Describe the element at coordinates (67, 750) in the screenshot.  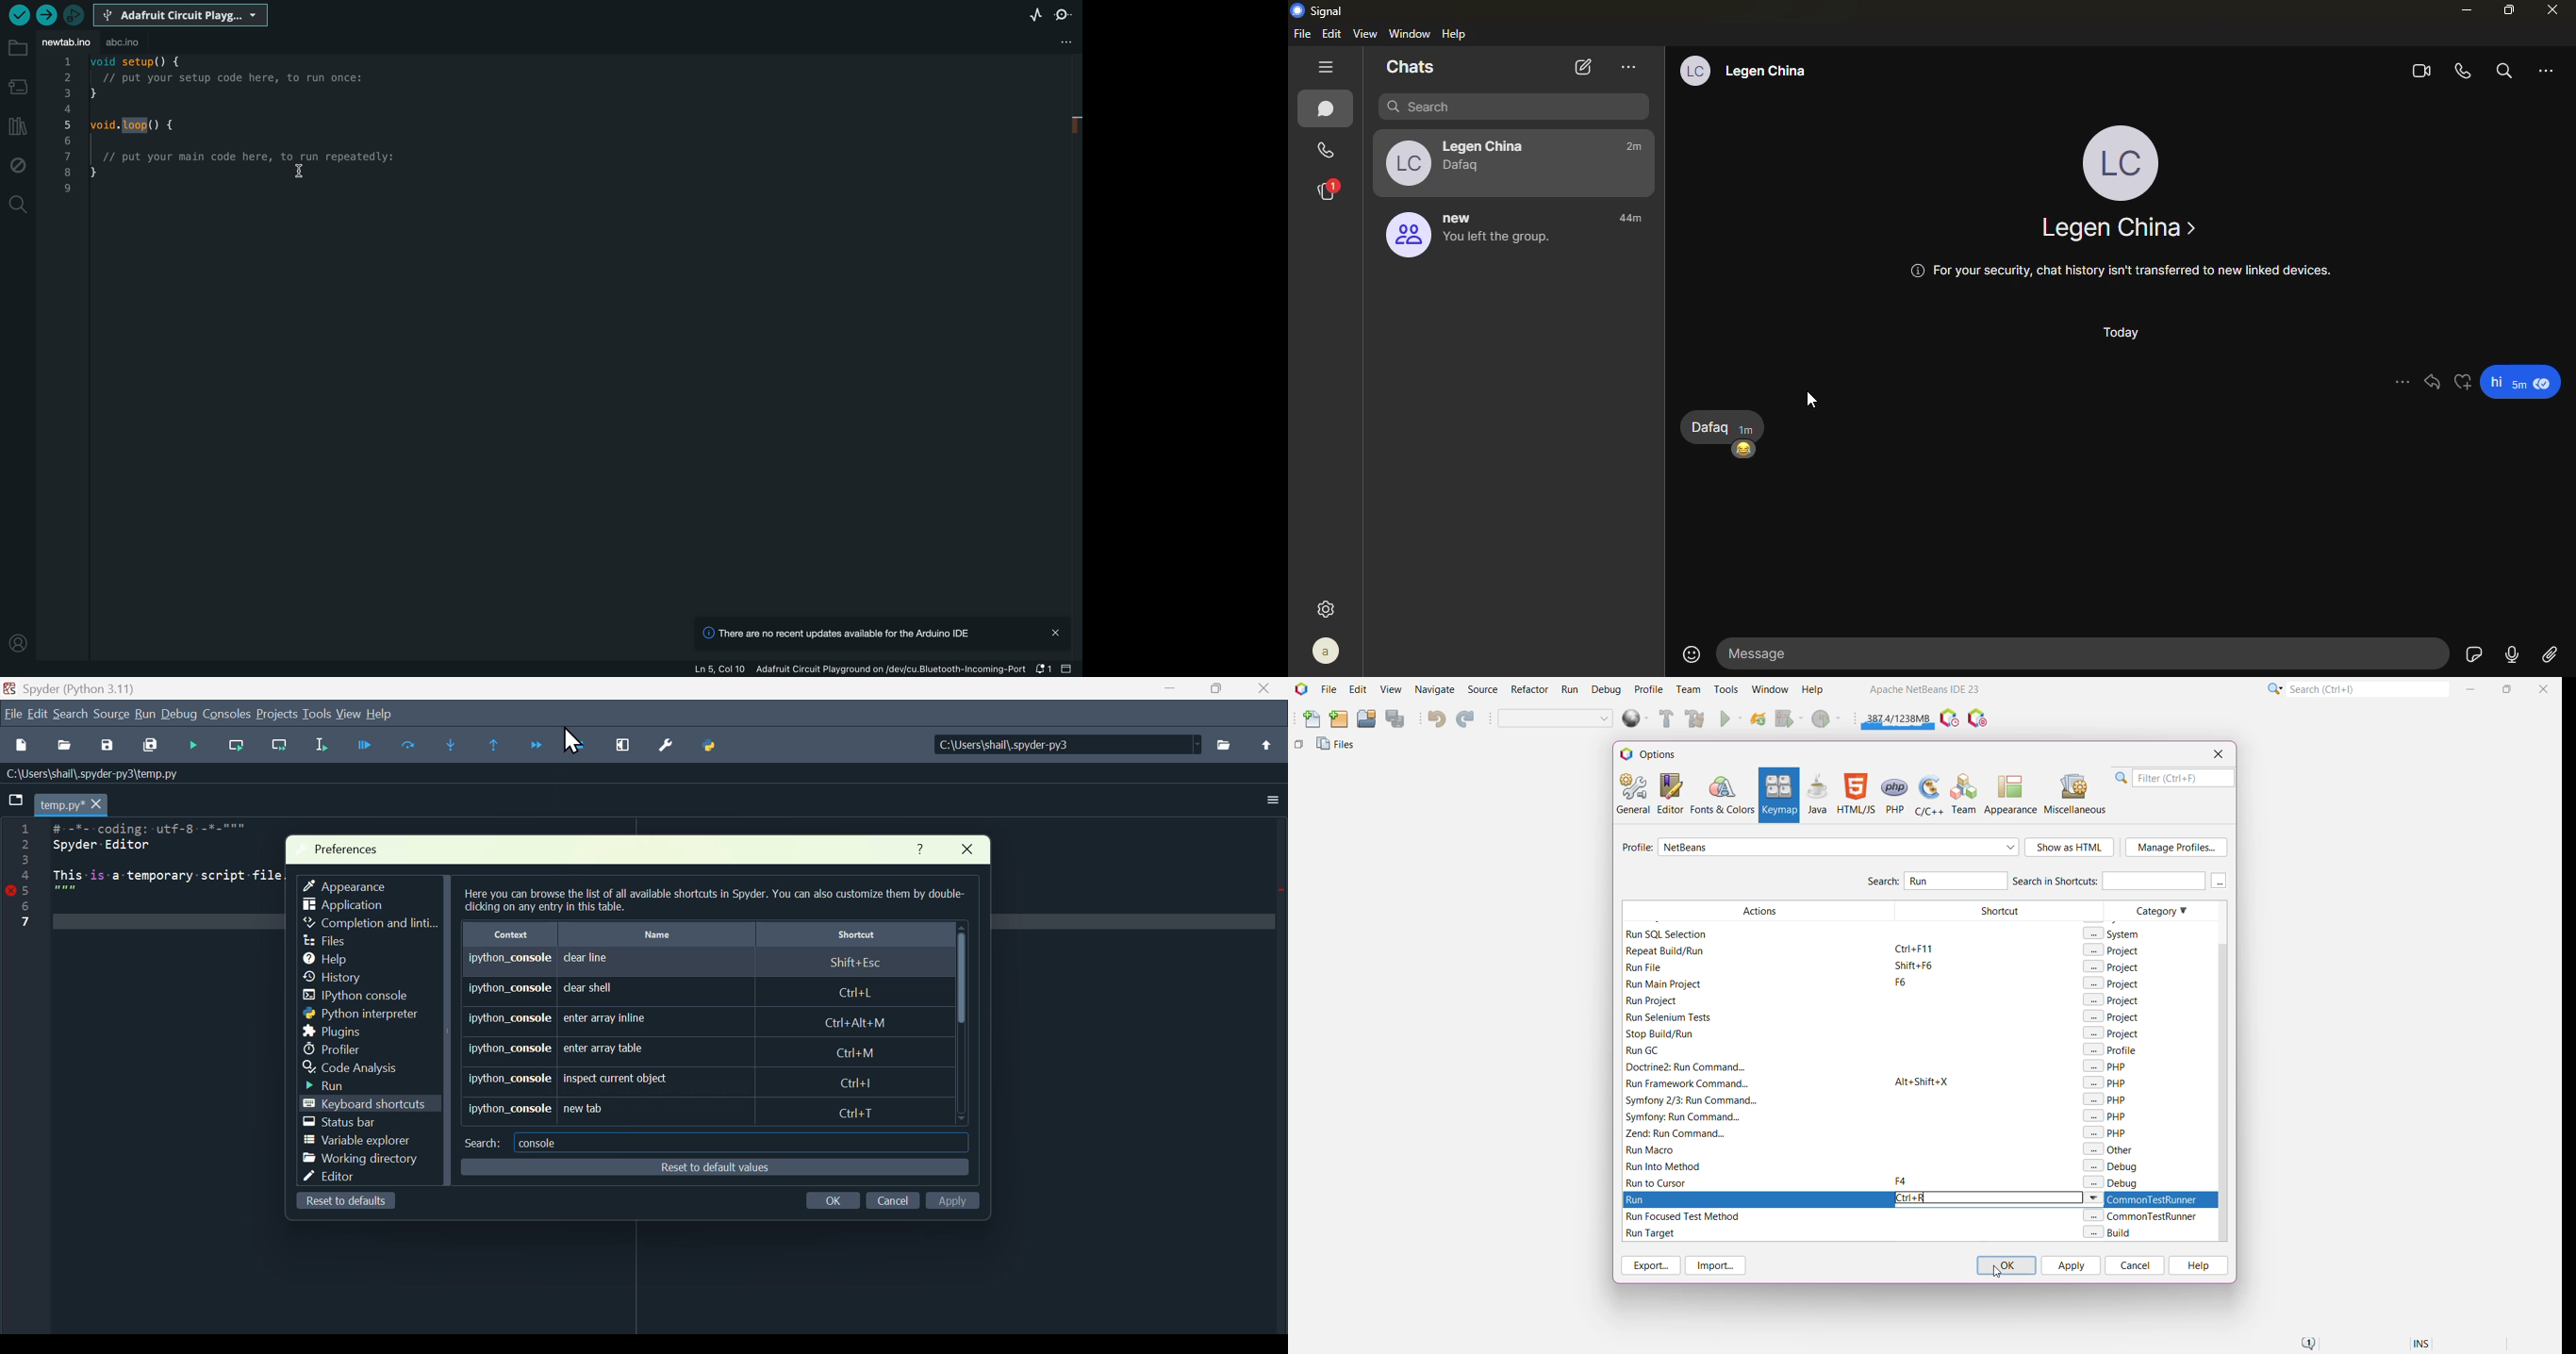
I see `open file` at that location.